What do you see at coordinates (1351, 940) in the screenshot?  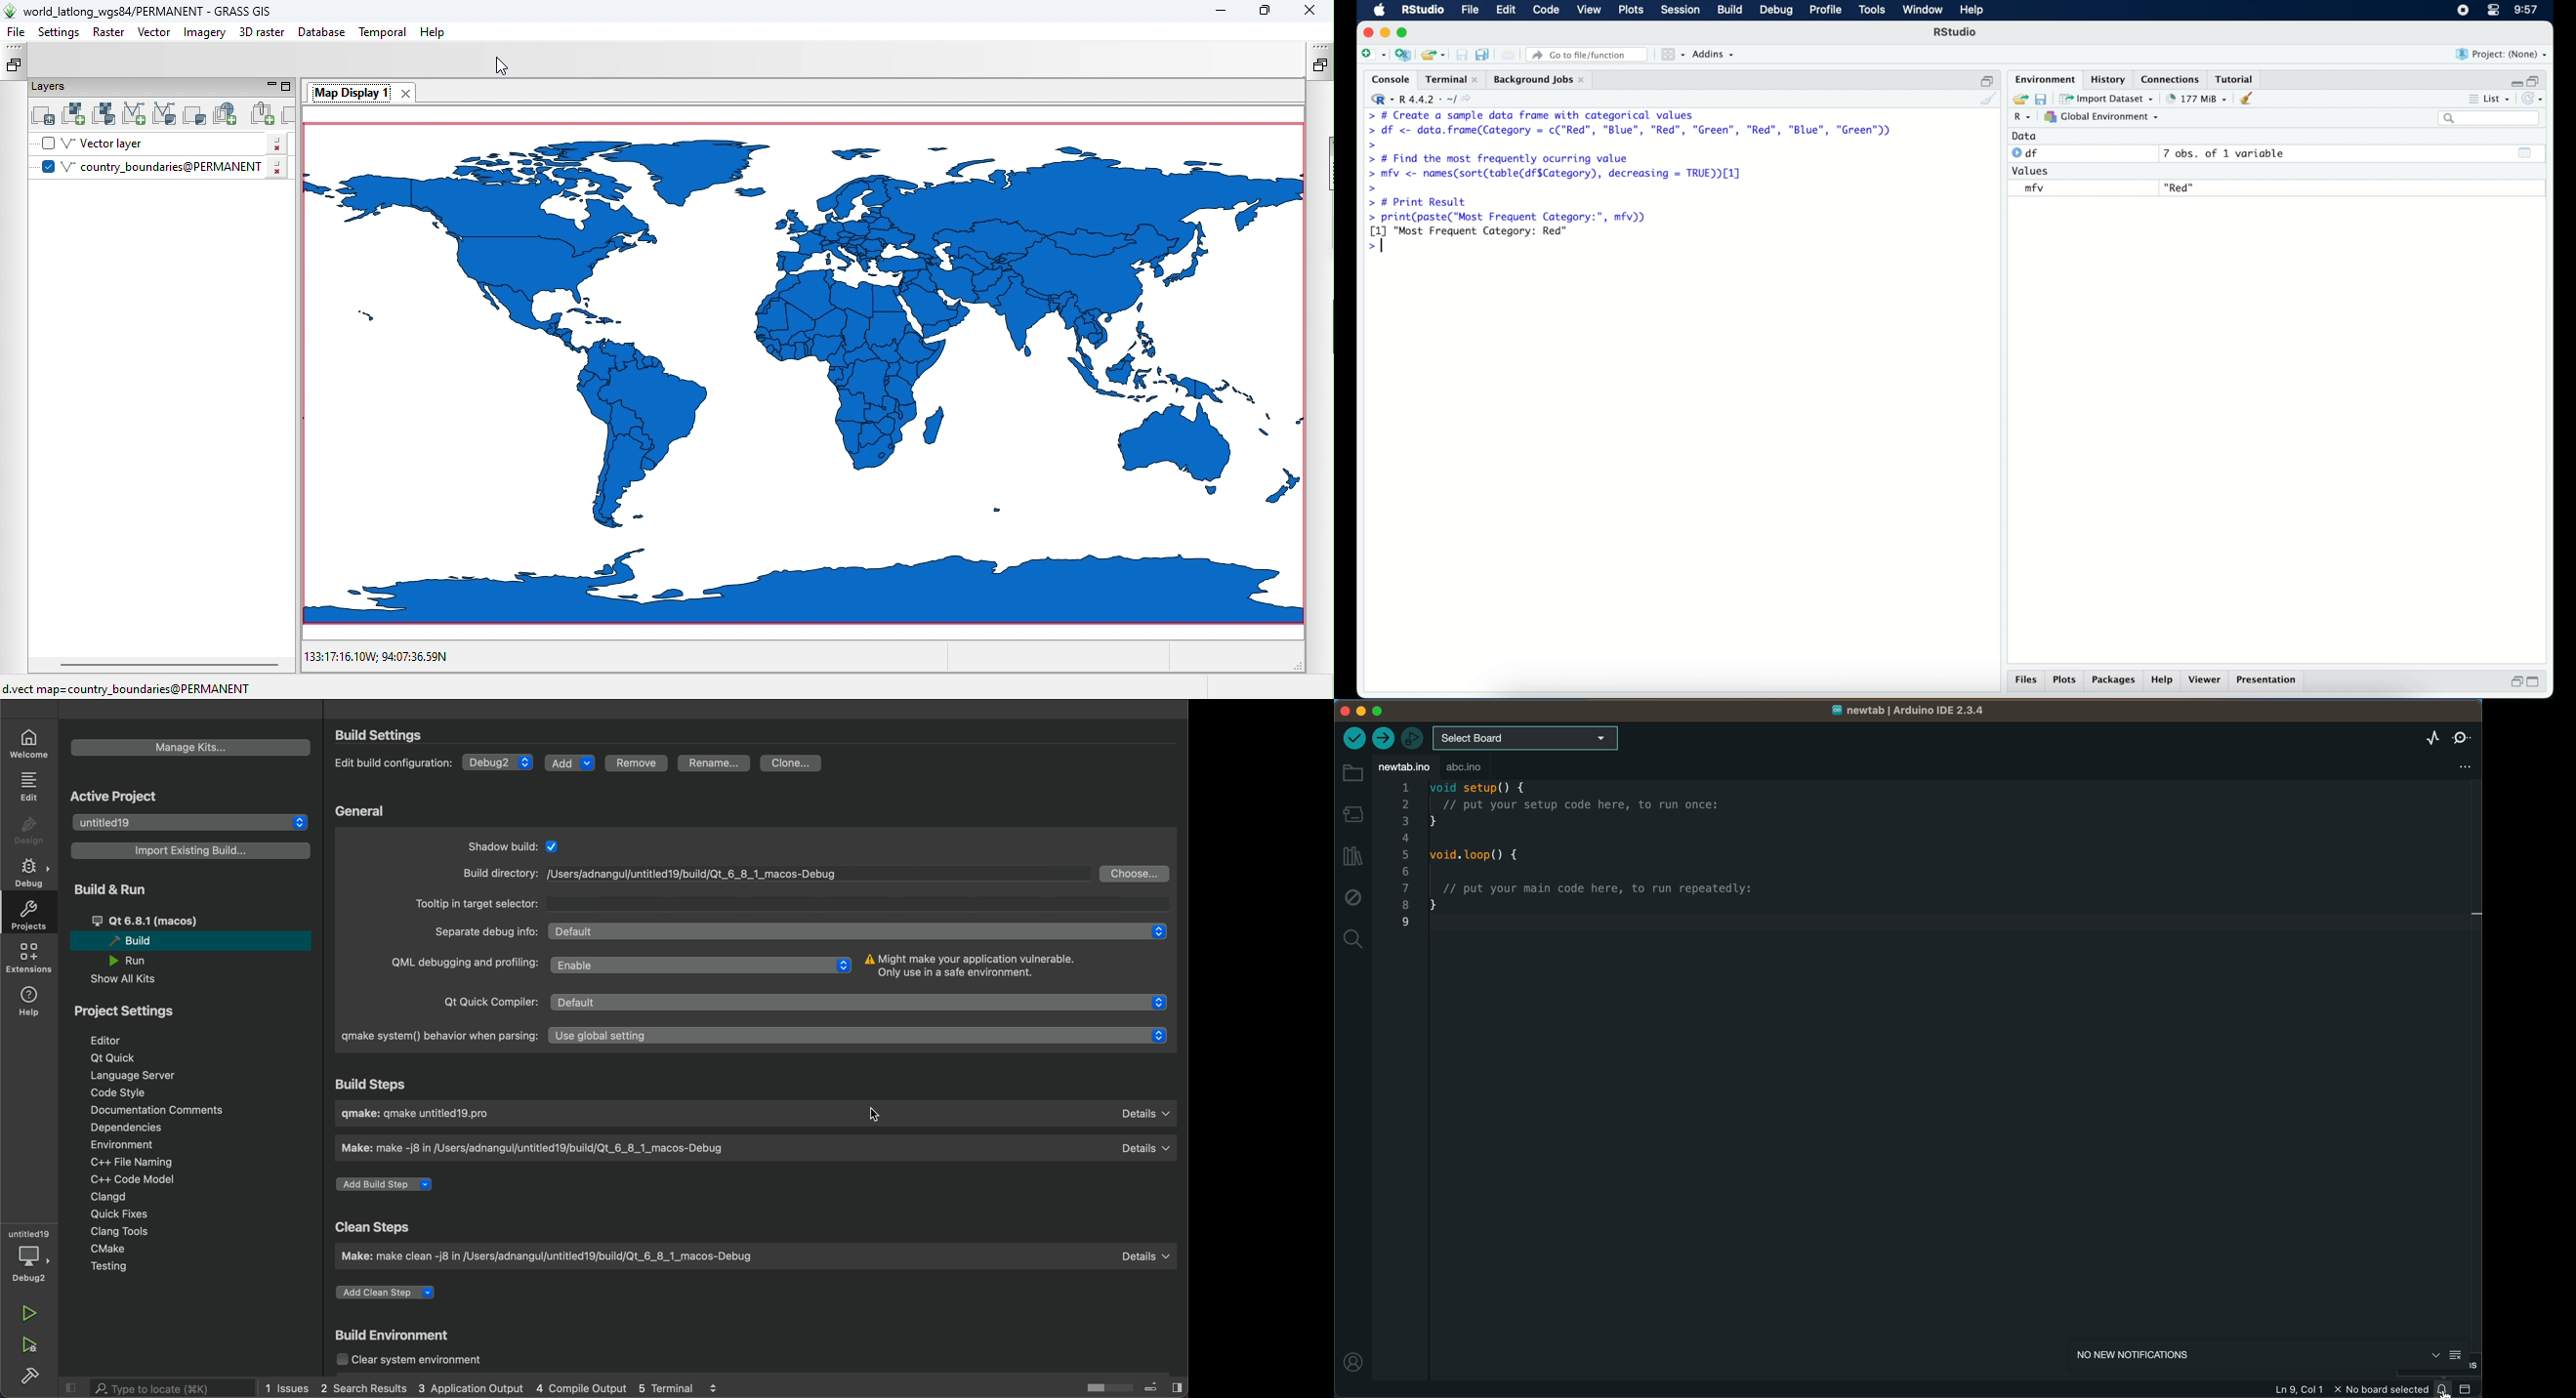 I see `search` at bounding box center [1351, 940].